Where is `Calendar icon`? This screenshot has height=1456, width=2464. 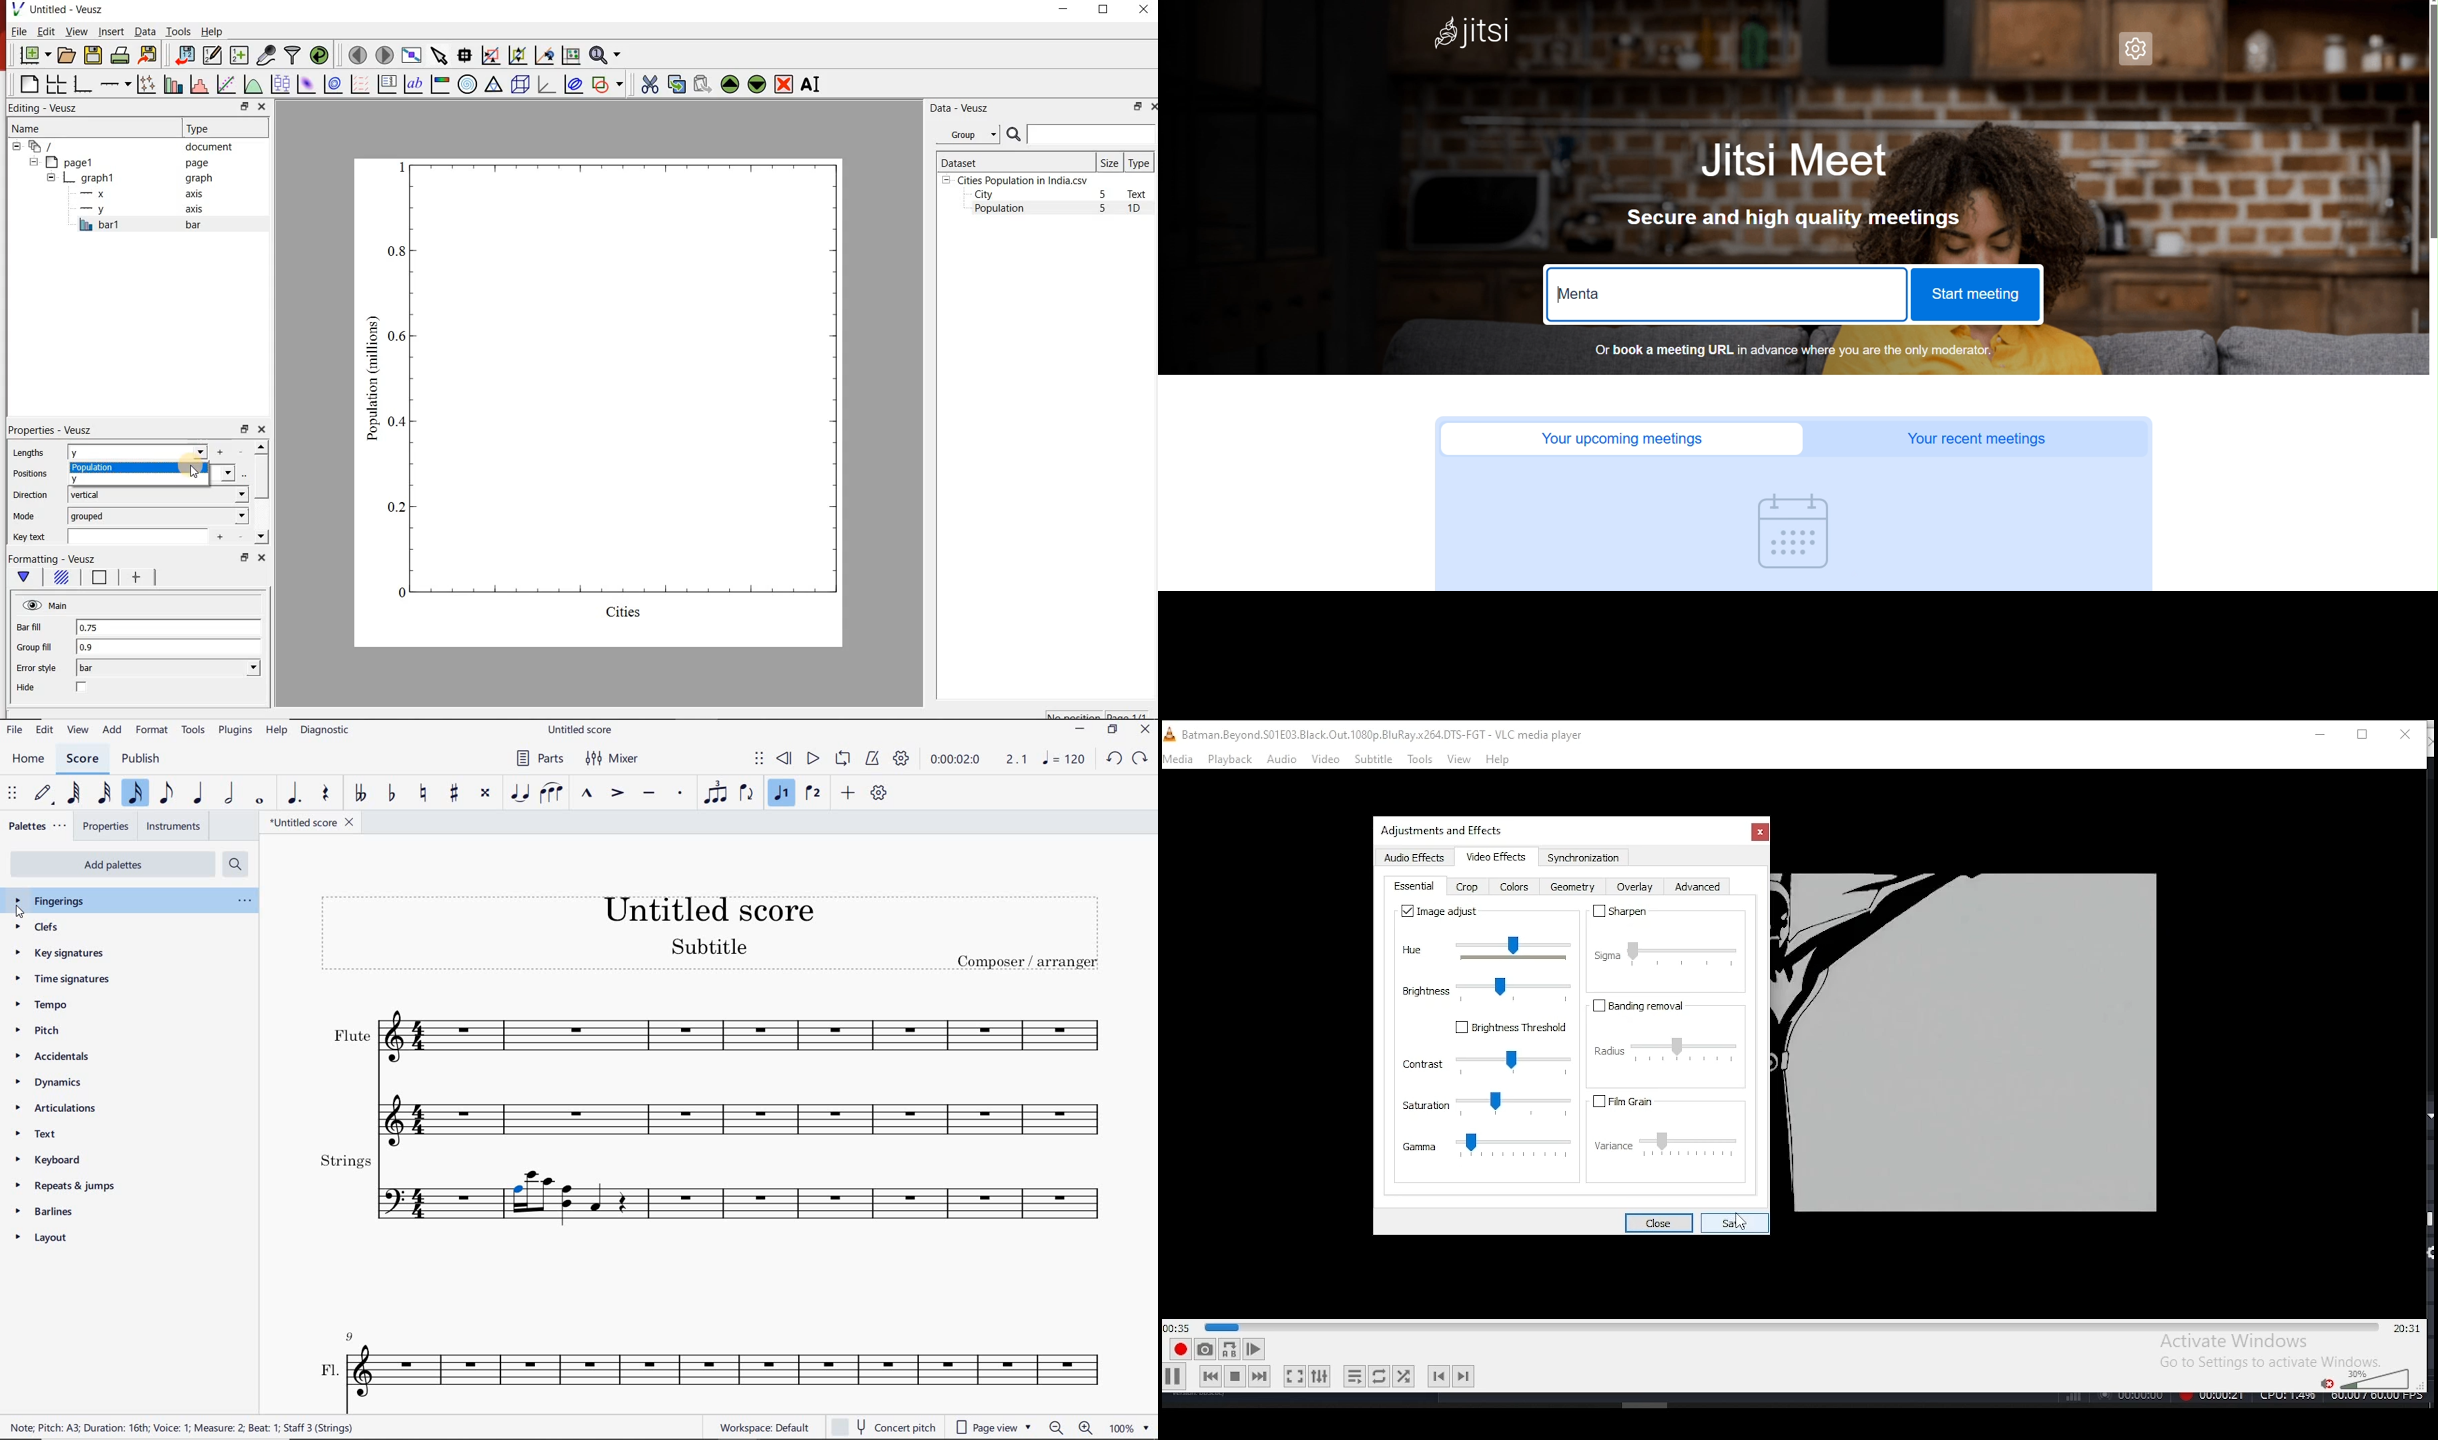 Calendar icon is located at coordinates (1797, 533).